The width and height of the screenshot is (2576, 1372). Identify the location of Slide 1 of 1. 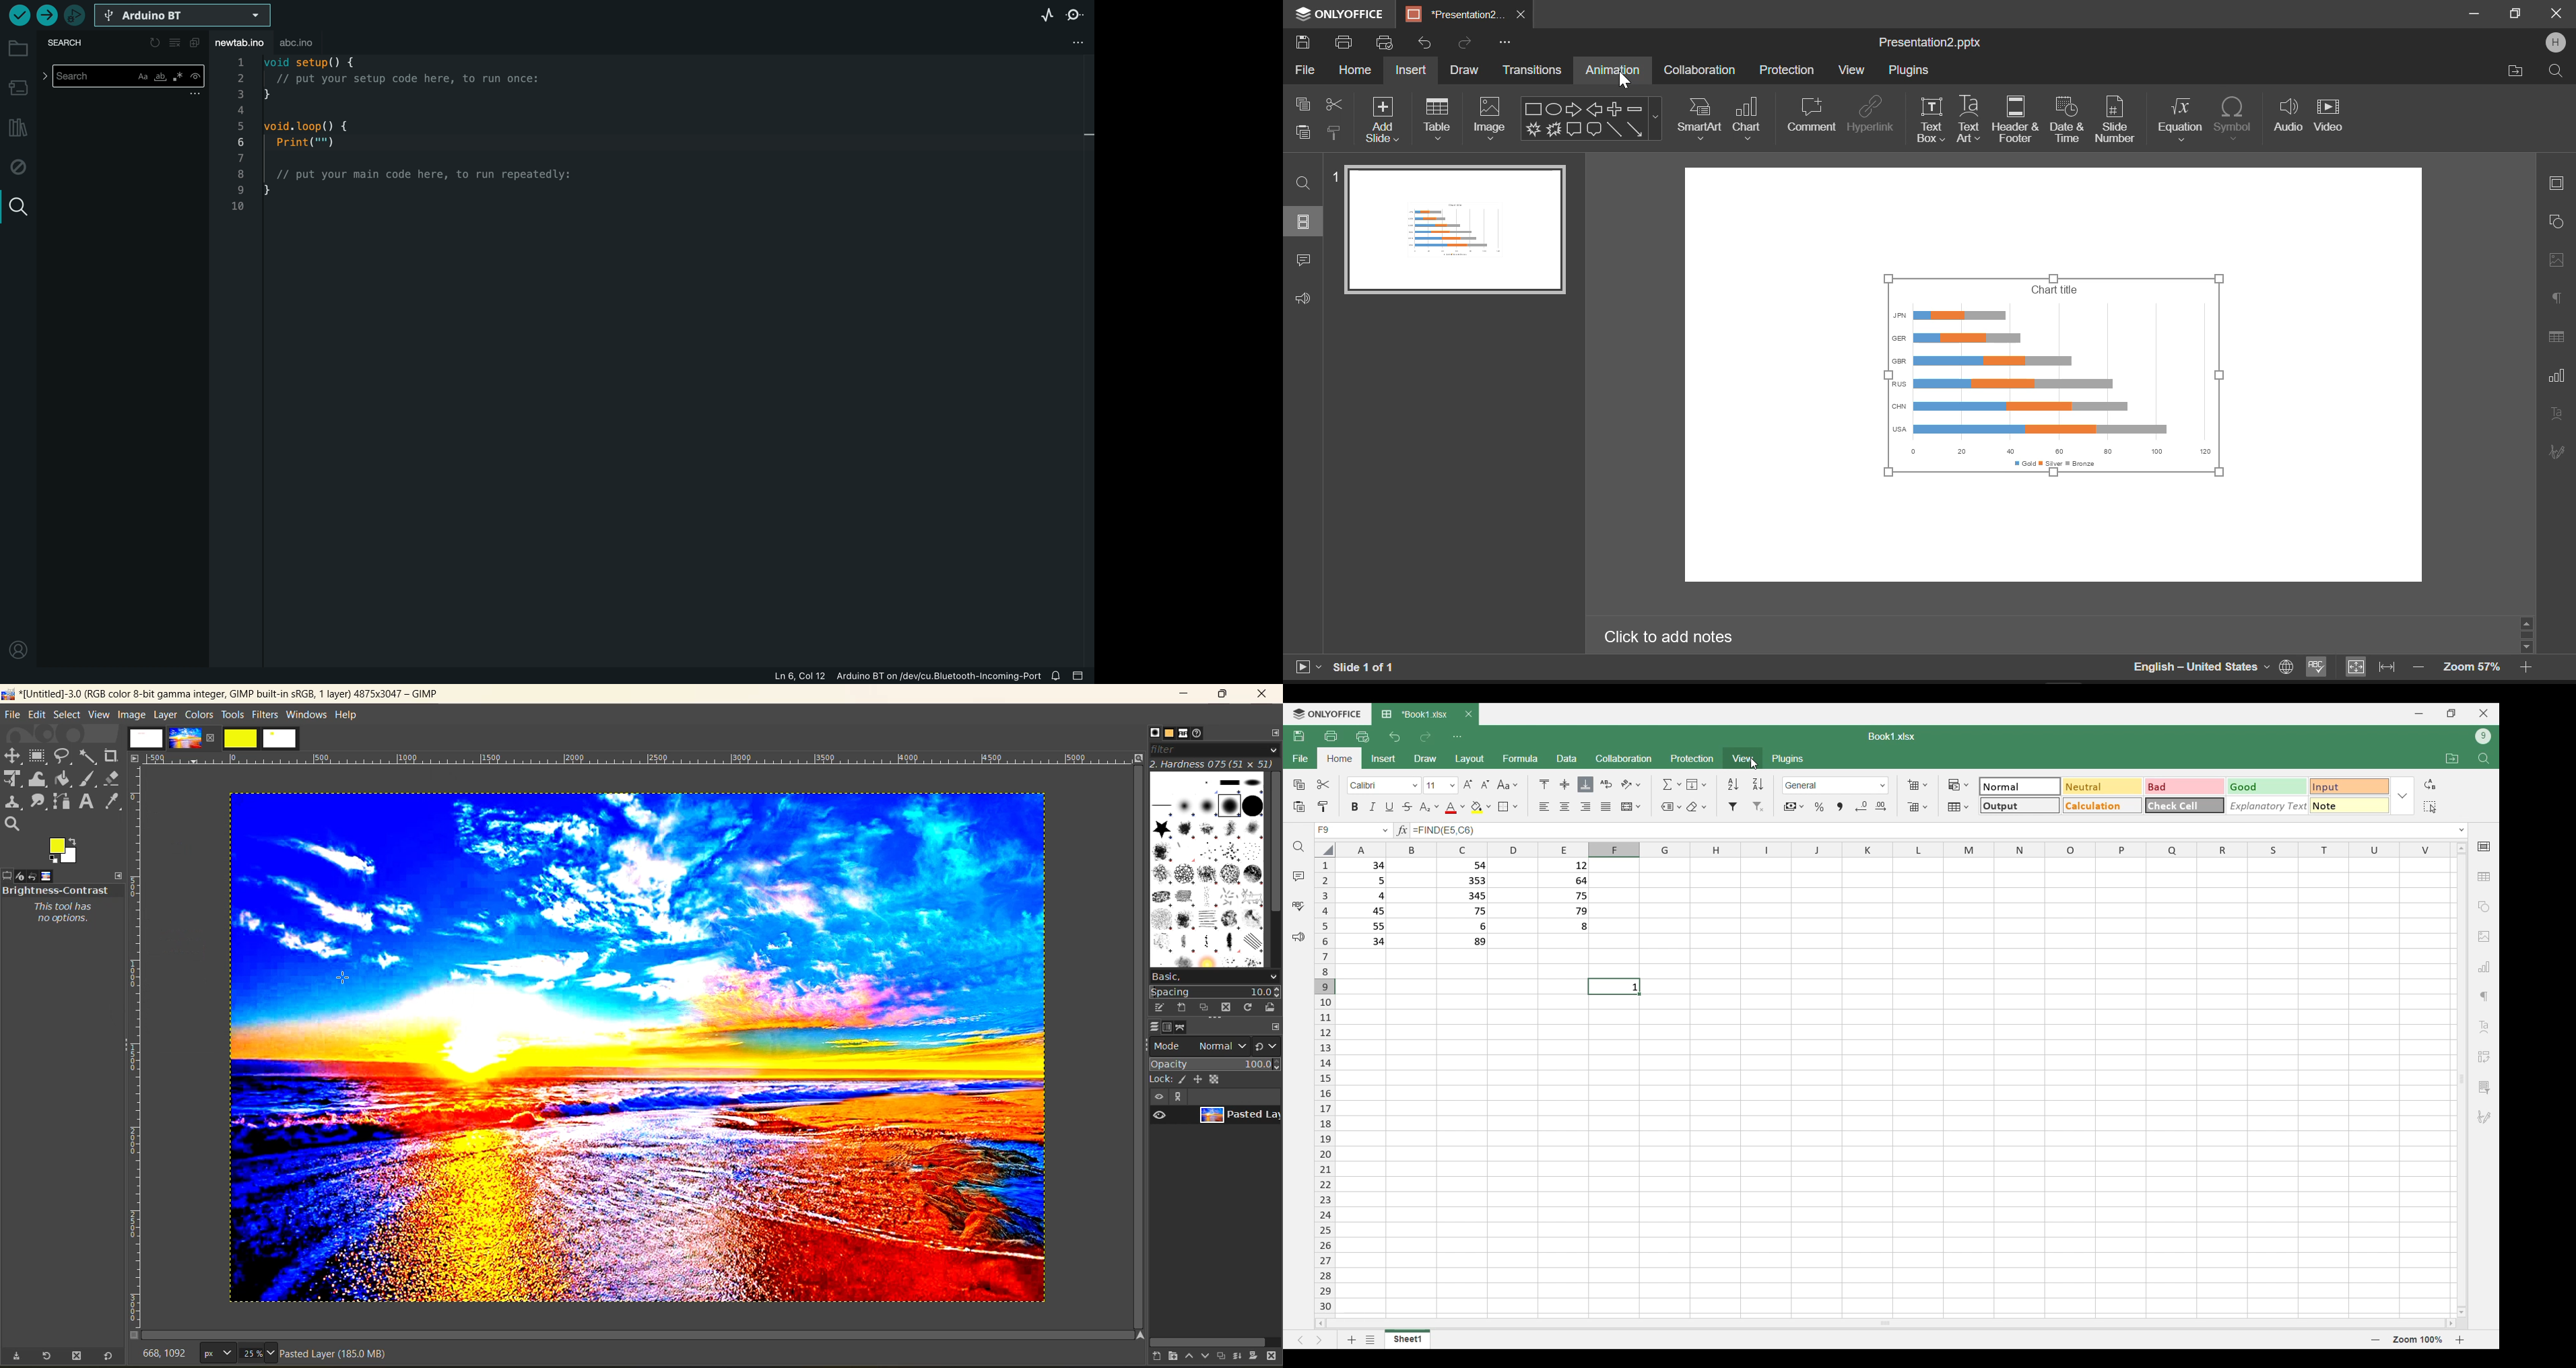
(1367, 667).